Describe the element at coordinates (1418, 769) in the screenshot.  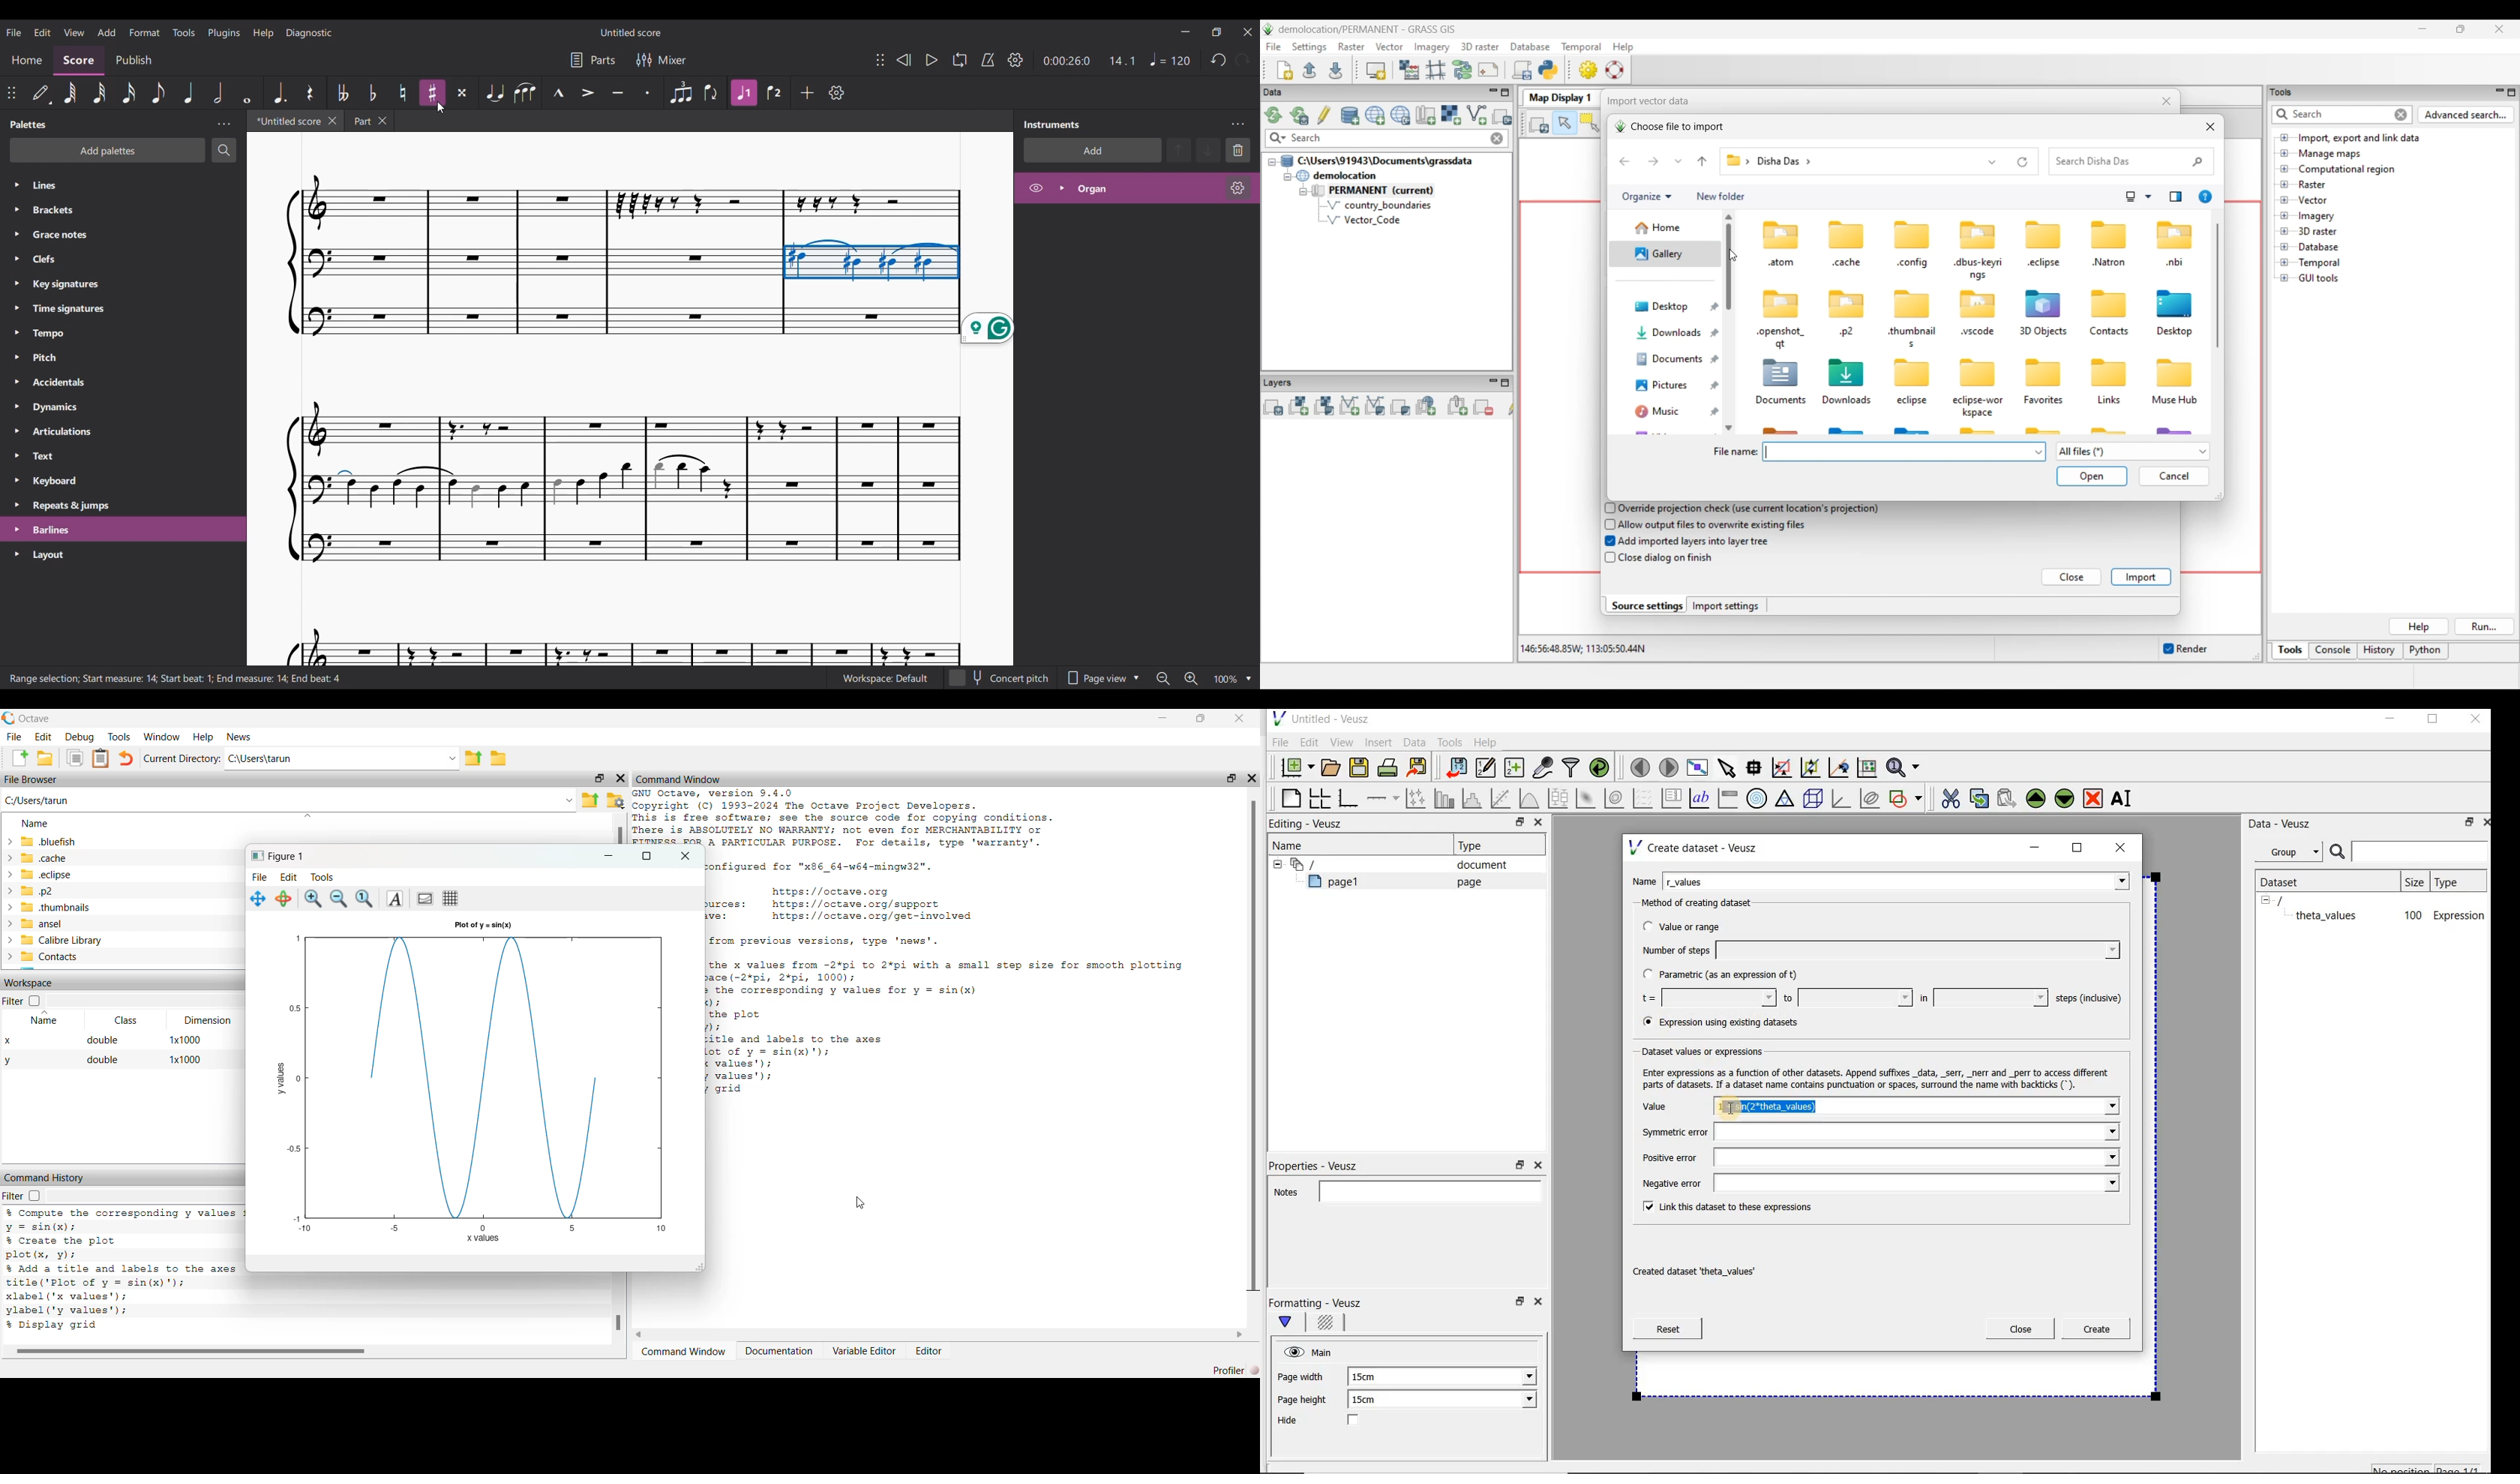
I see `Export to graphics format` at that location.